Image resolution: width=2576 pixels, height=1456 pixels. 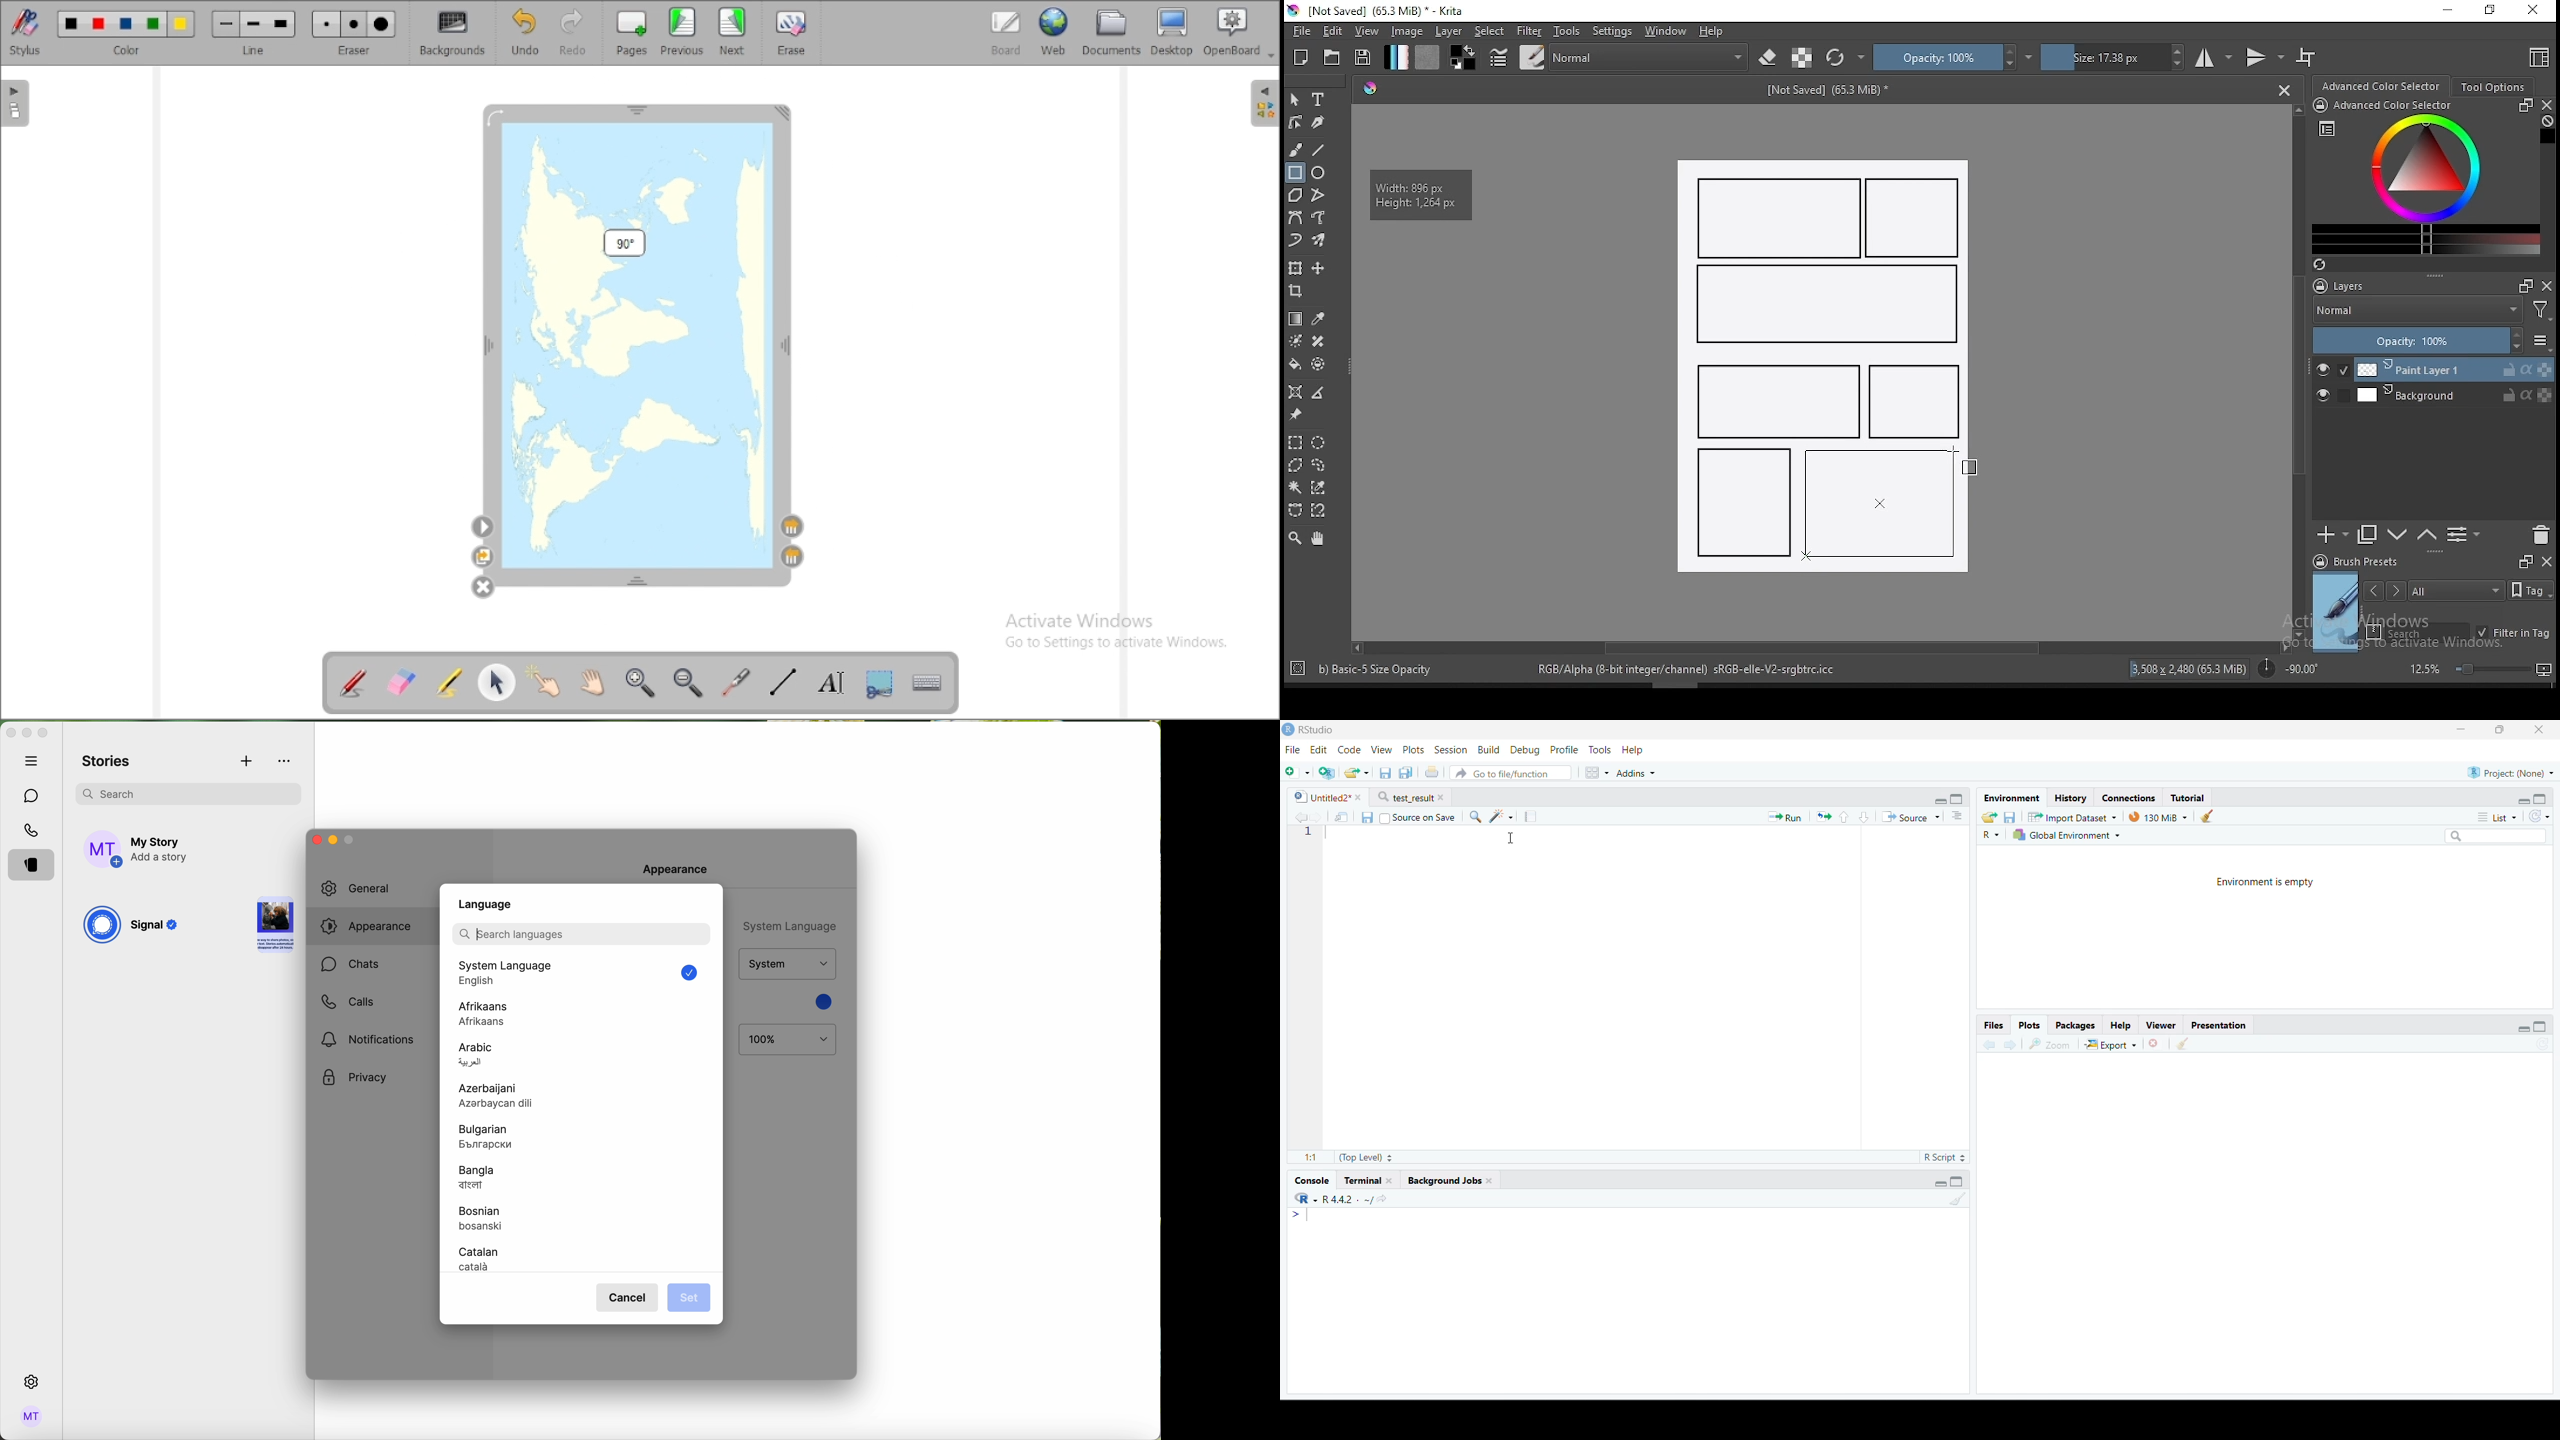 I want to click on contiguous selection tool, so click(x=1296, y=489).